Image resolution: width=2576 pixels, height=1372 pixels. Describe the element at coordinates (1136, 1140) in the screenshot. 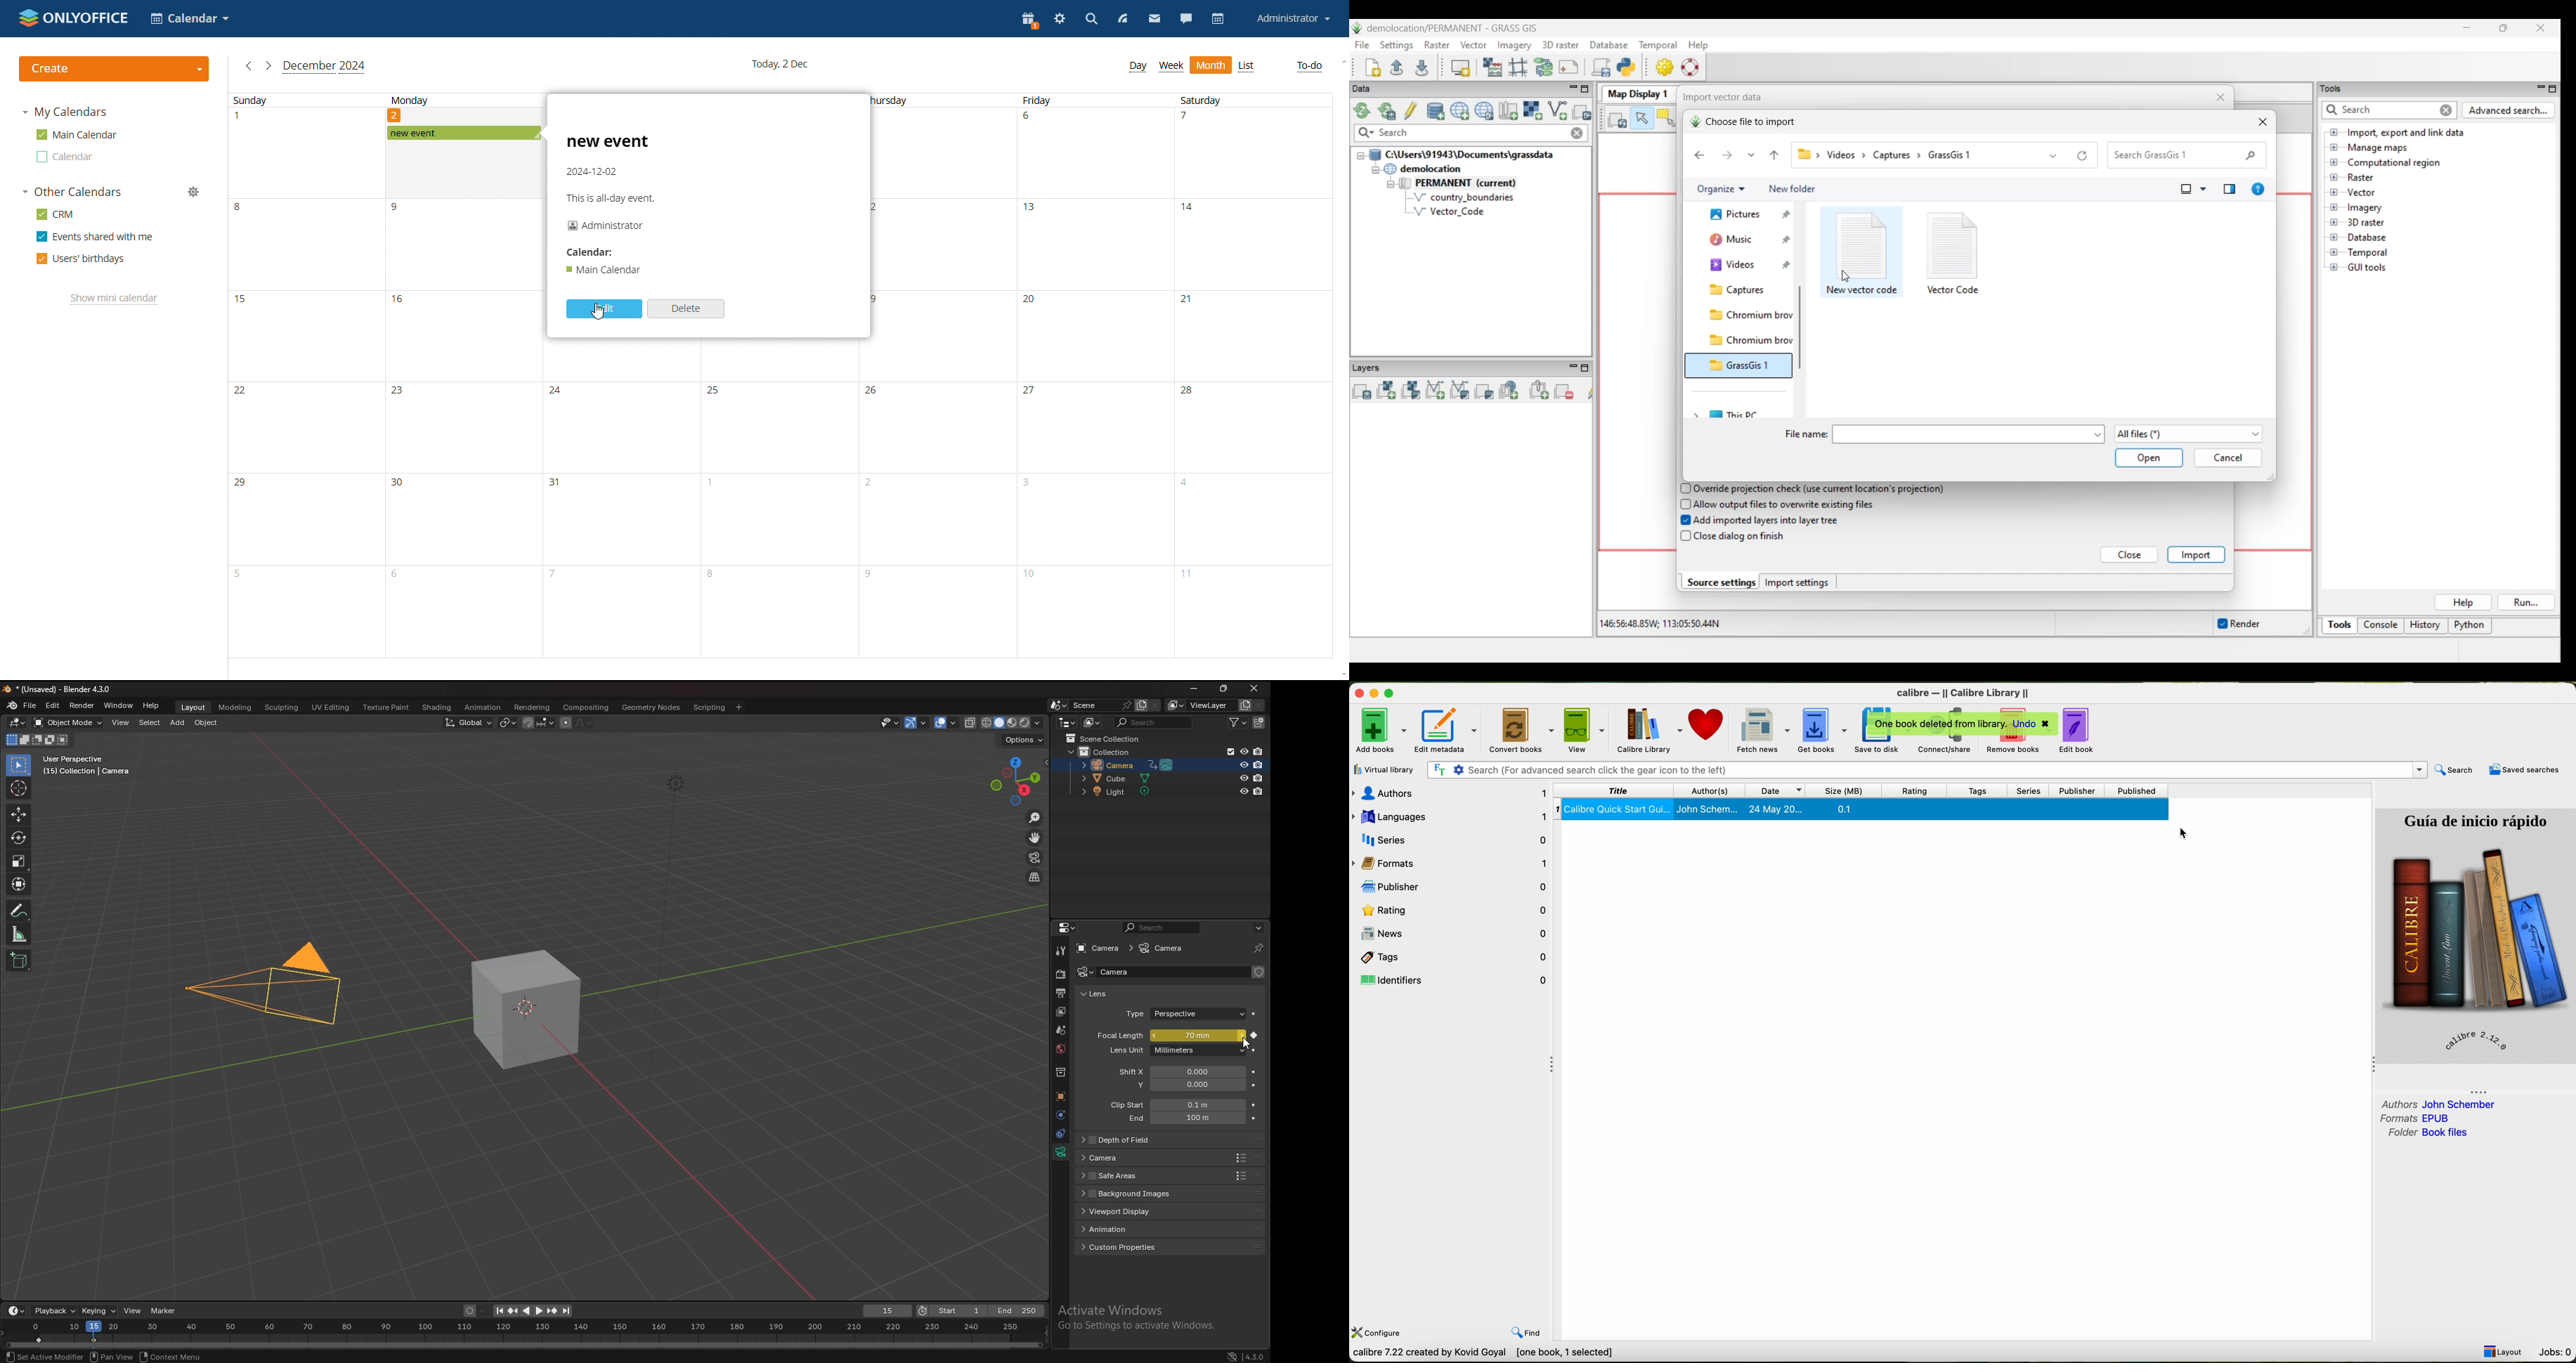

I see `depth of field` at that location.